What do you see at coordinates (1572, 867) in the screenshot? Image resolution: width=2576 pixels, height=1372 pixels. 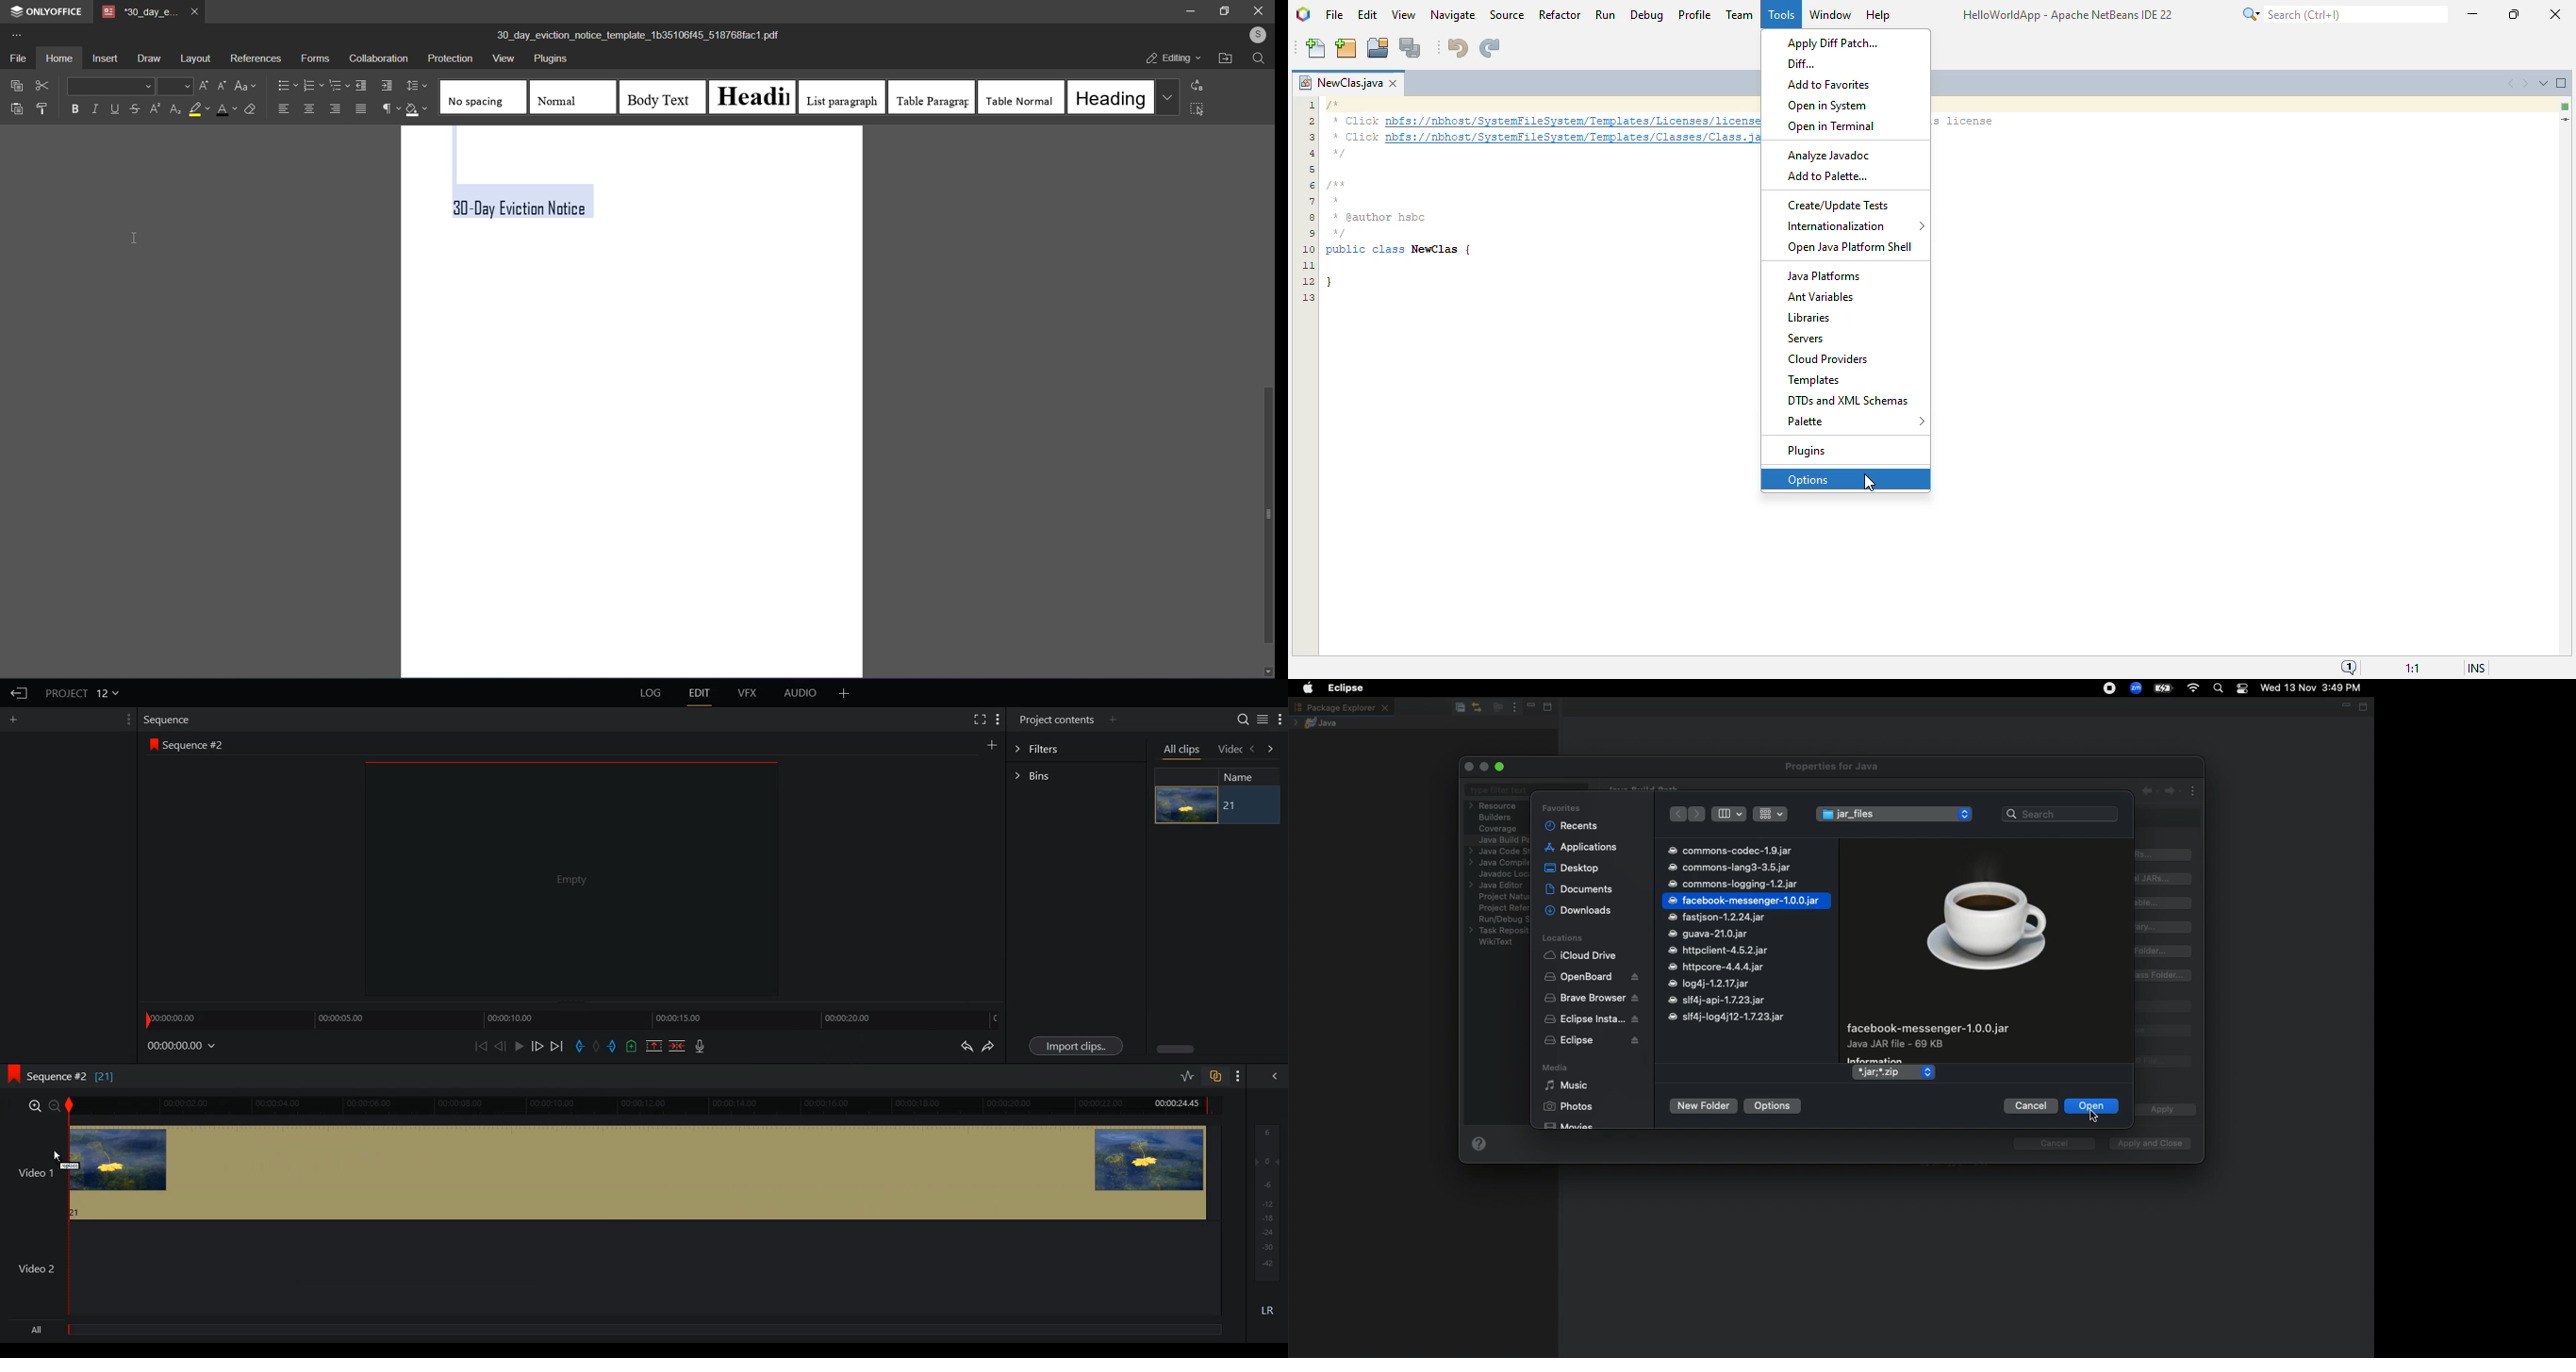 I see `Desktop` at bounding box center [1572, 867].